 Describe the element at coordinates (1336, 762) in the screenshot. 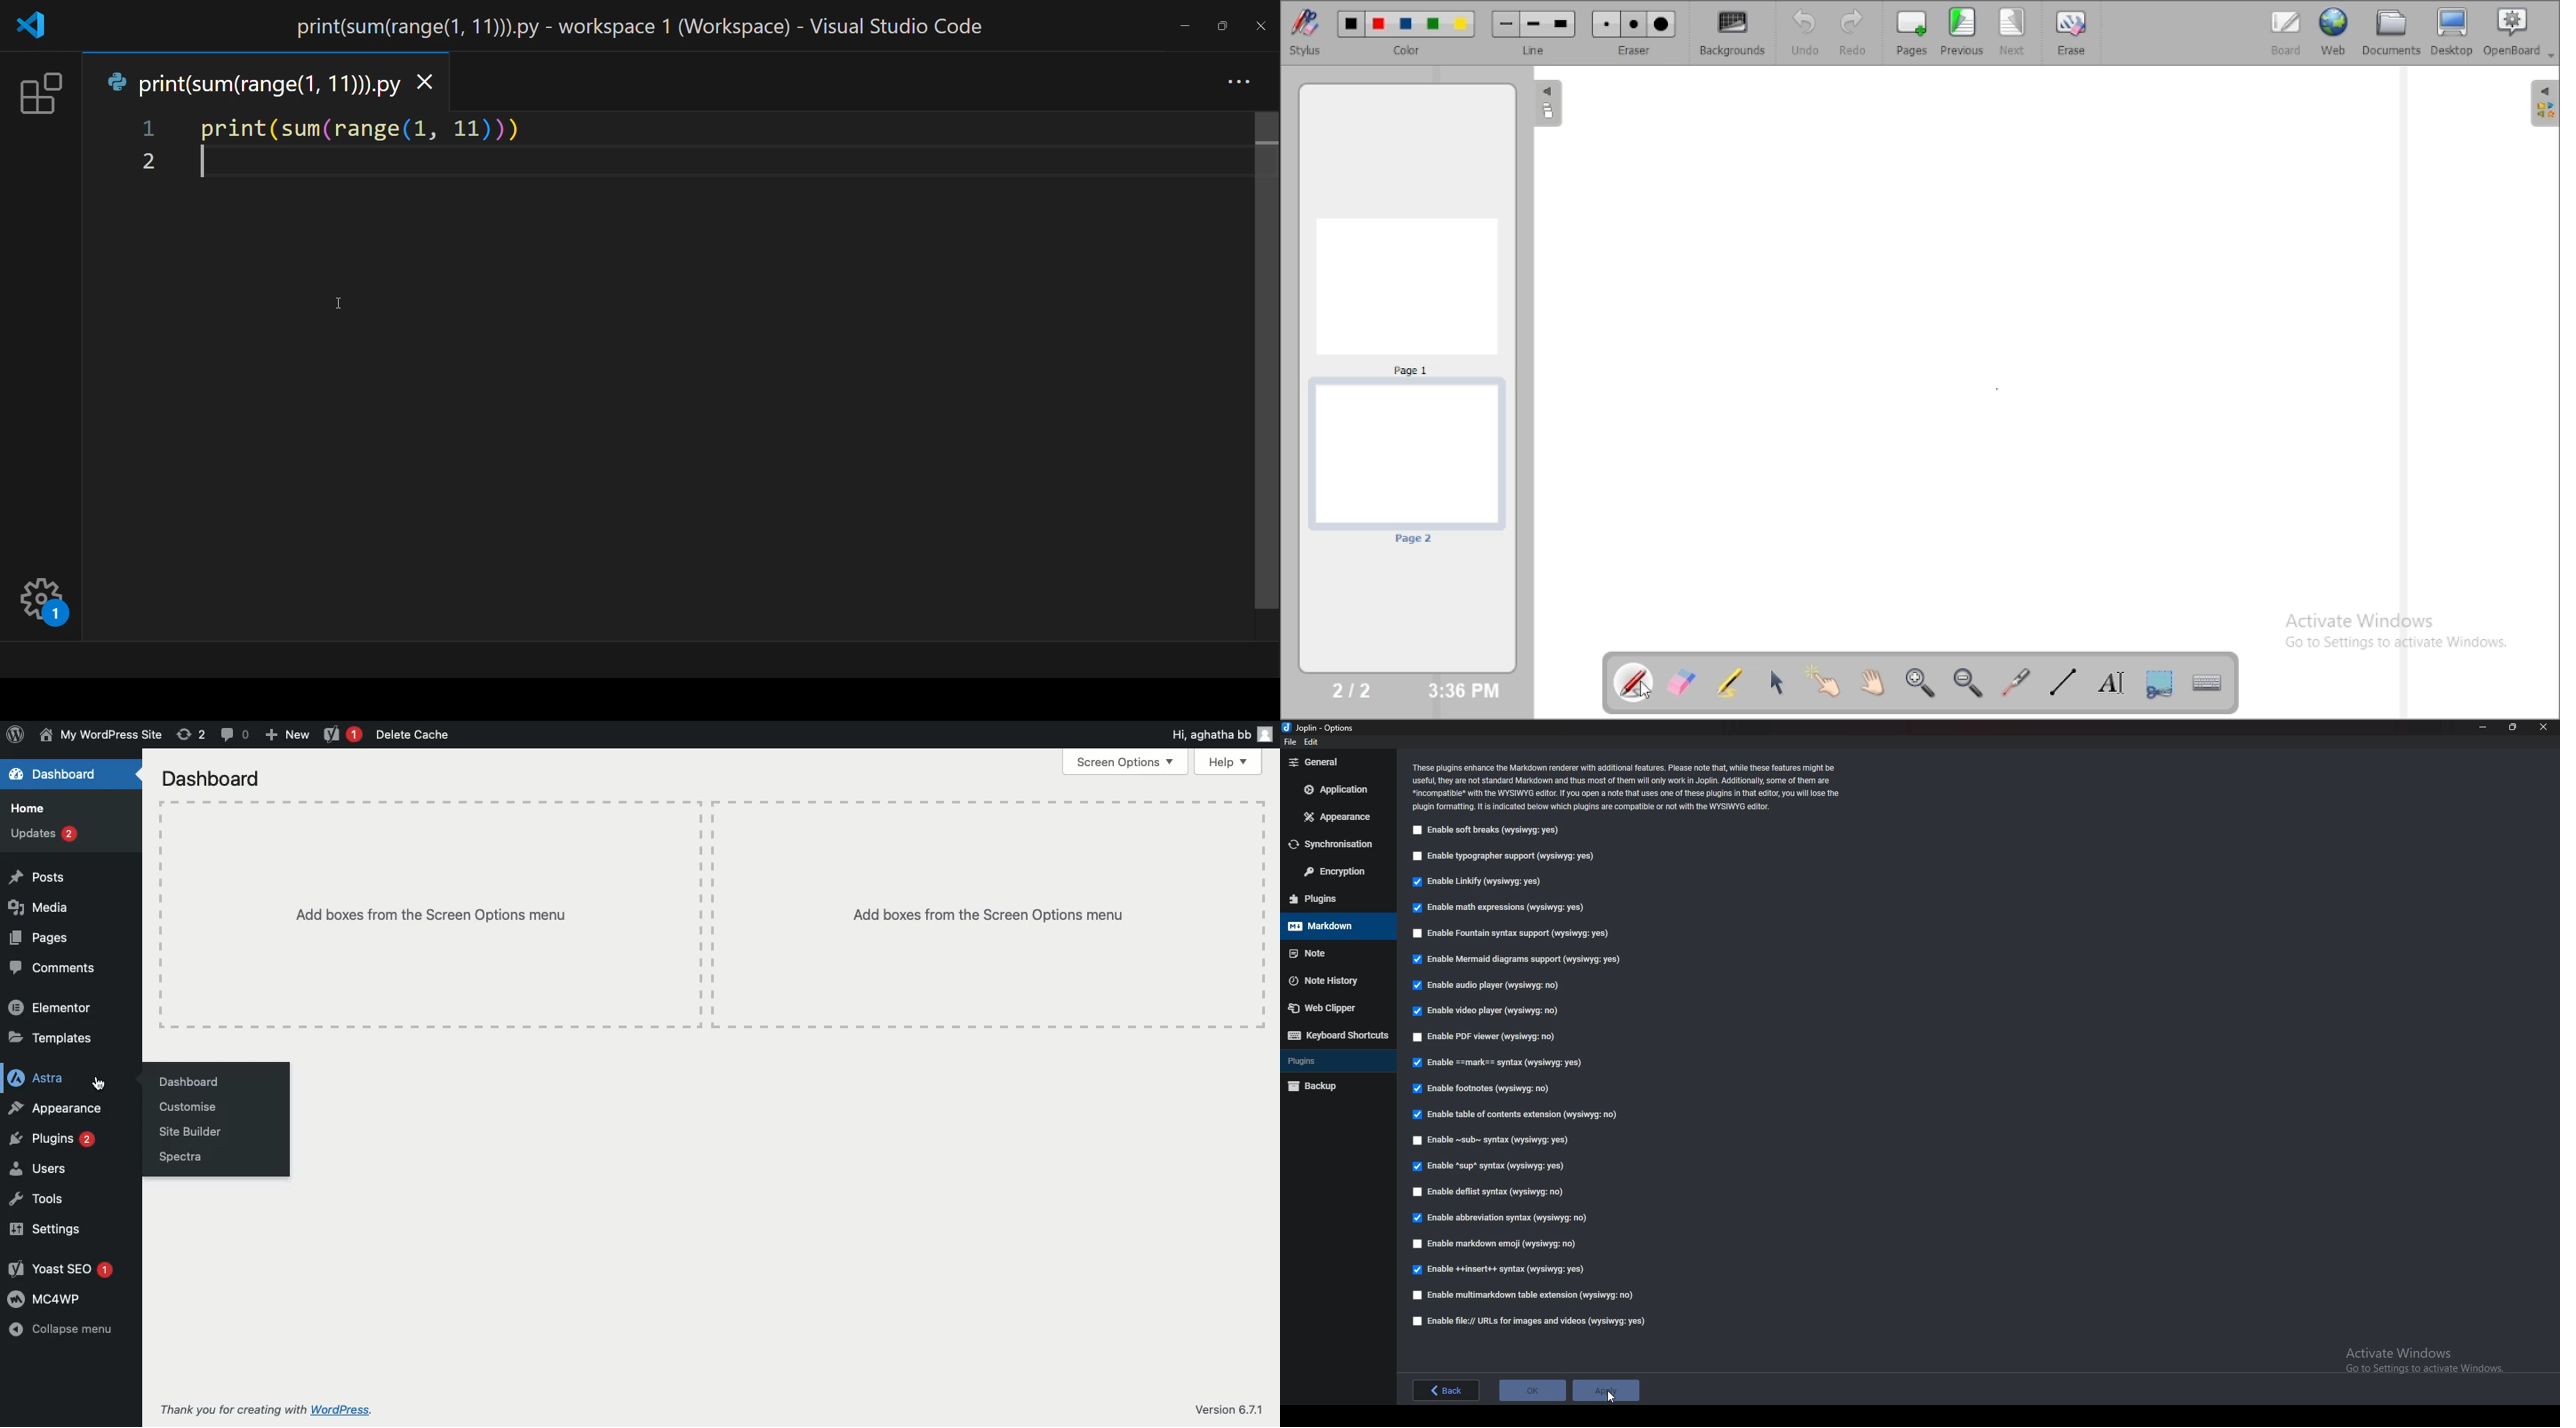

I see `general` at that location.